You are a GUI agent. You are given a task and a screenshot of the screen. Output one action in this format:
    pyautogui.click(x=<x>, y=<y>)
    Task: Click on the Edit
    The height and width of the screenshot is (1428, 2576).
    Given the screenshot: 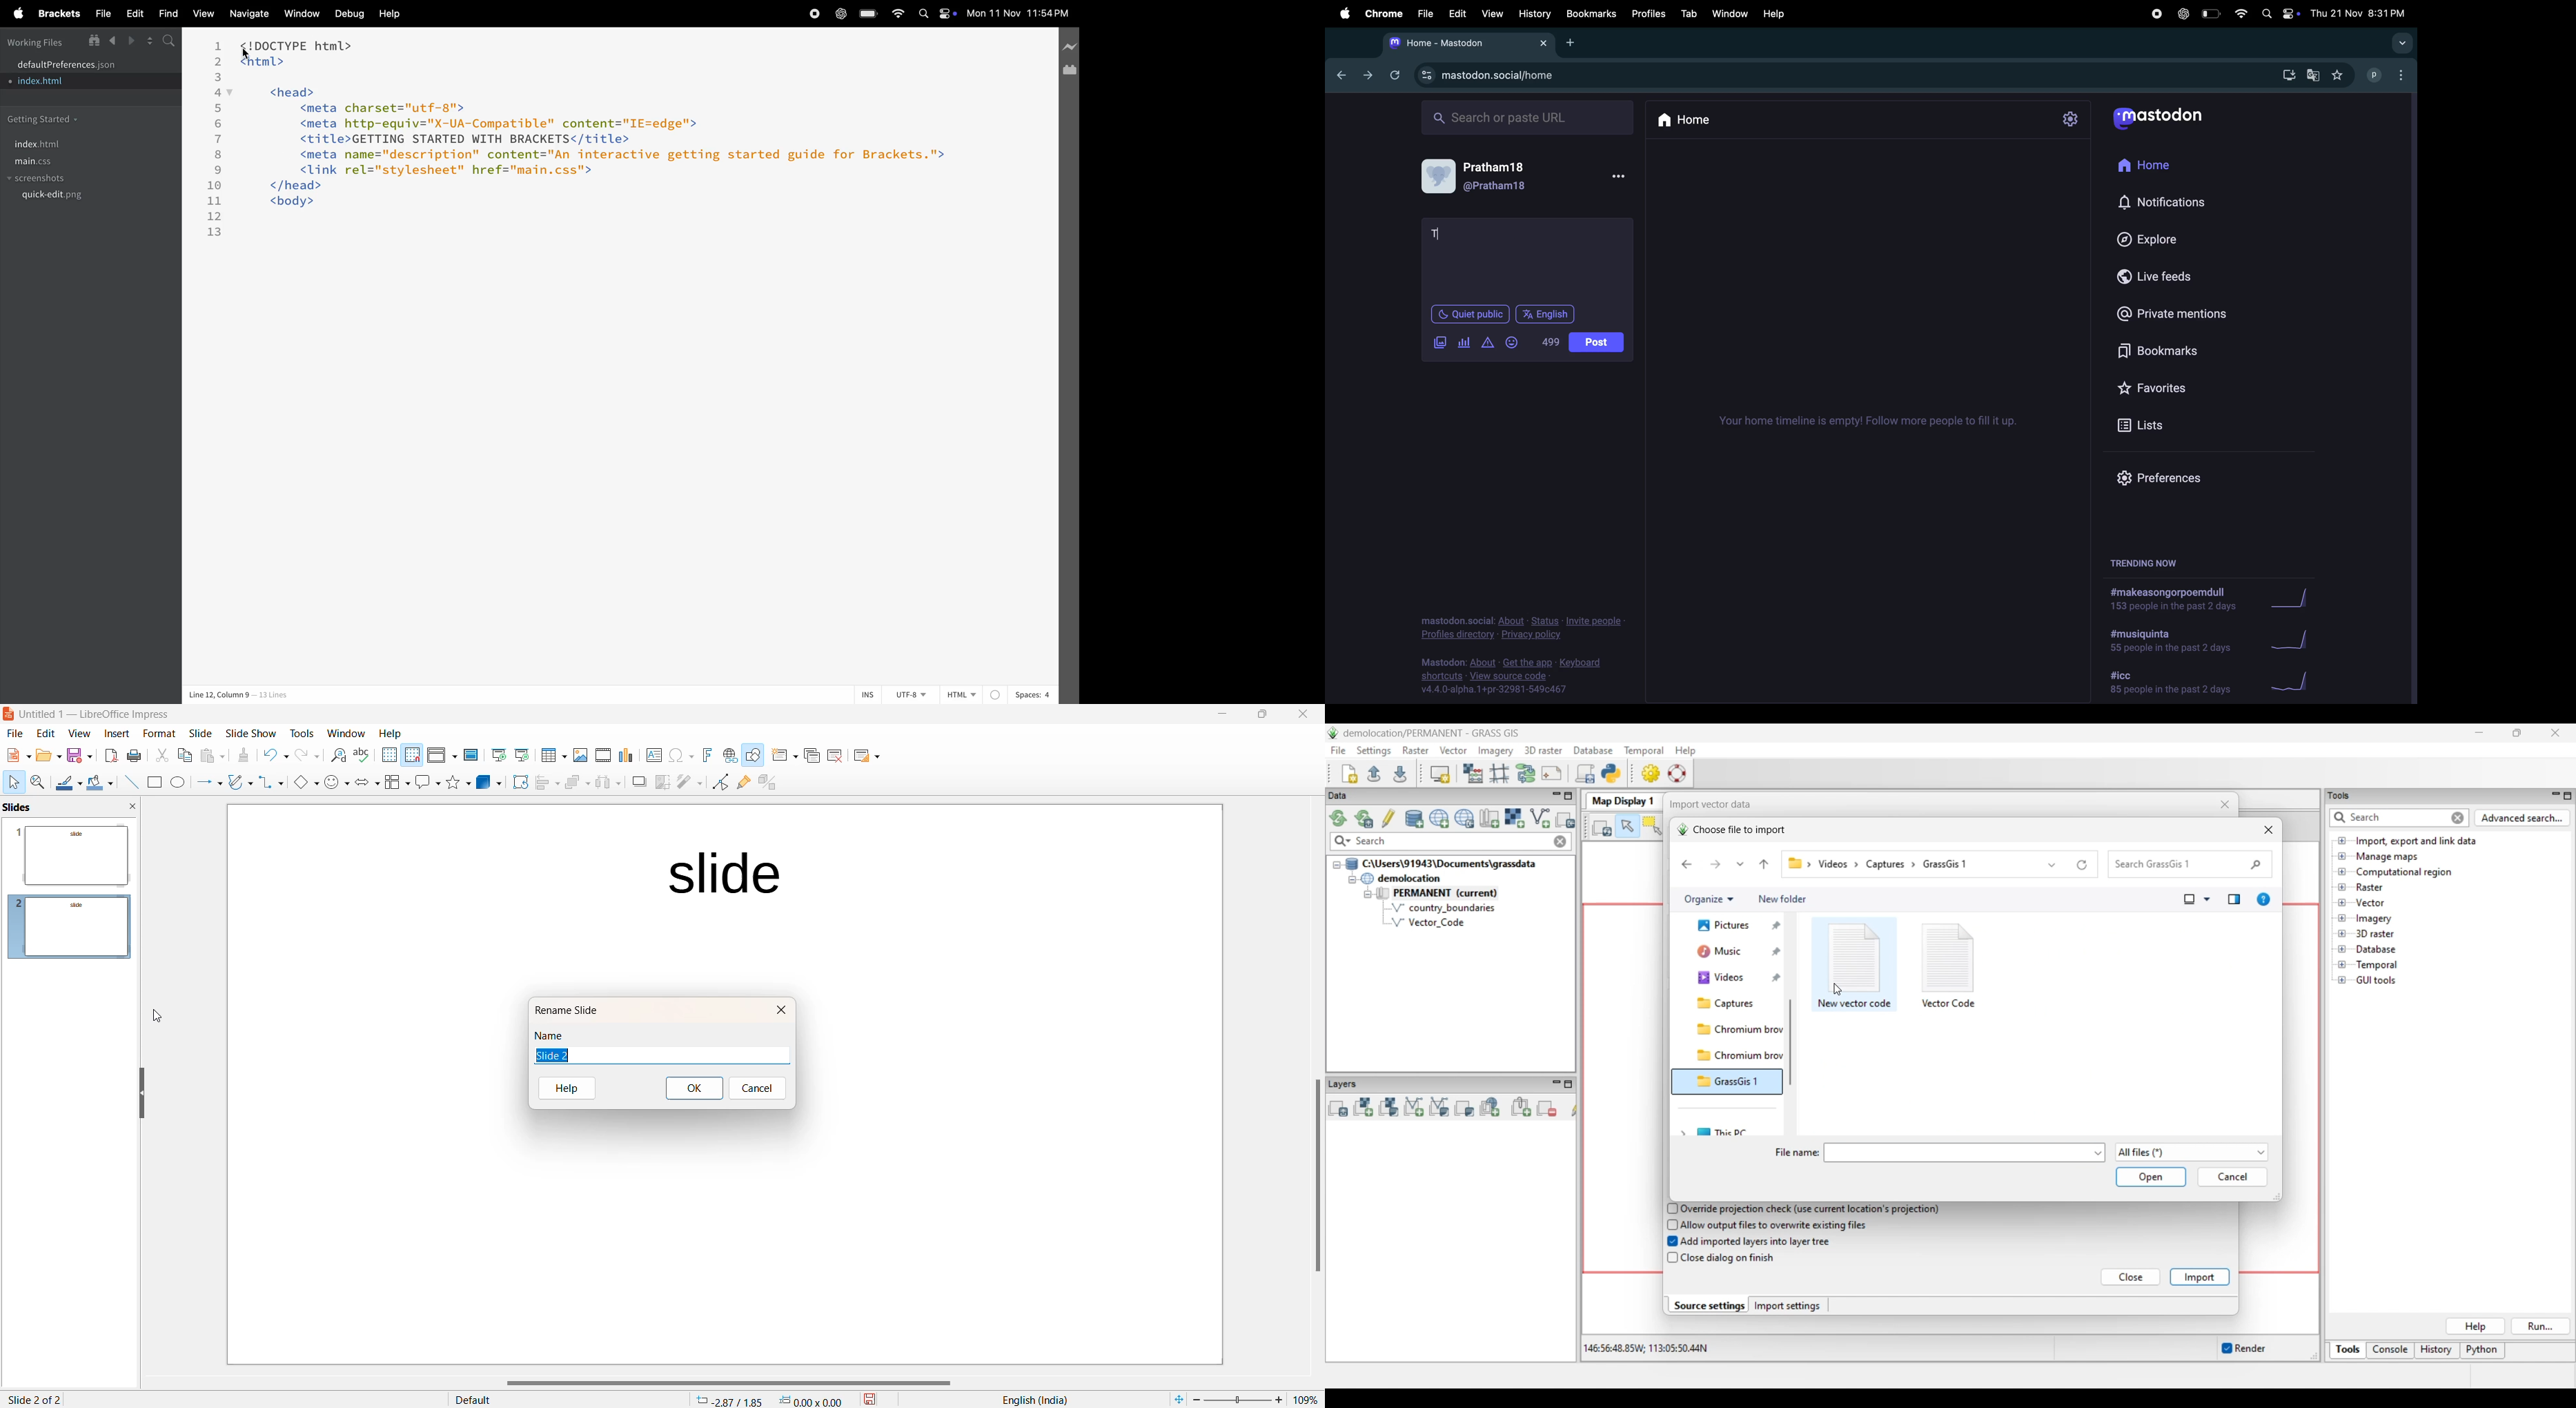 What is the action you would take?
    pyautogui.click(x=1457, y=12)
    